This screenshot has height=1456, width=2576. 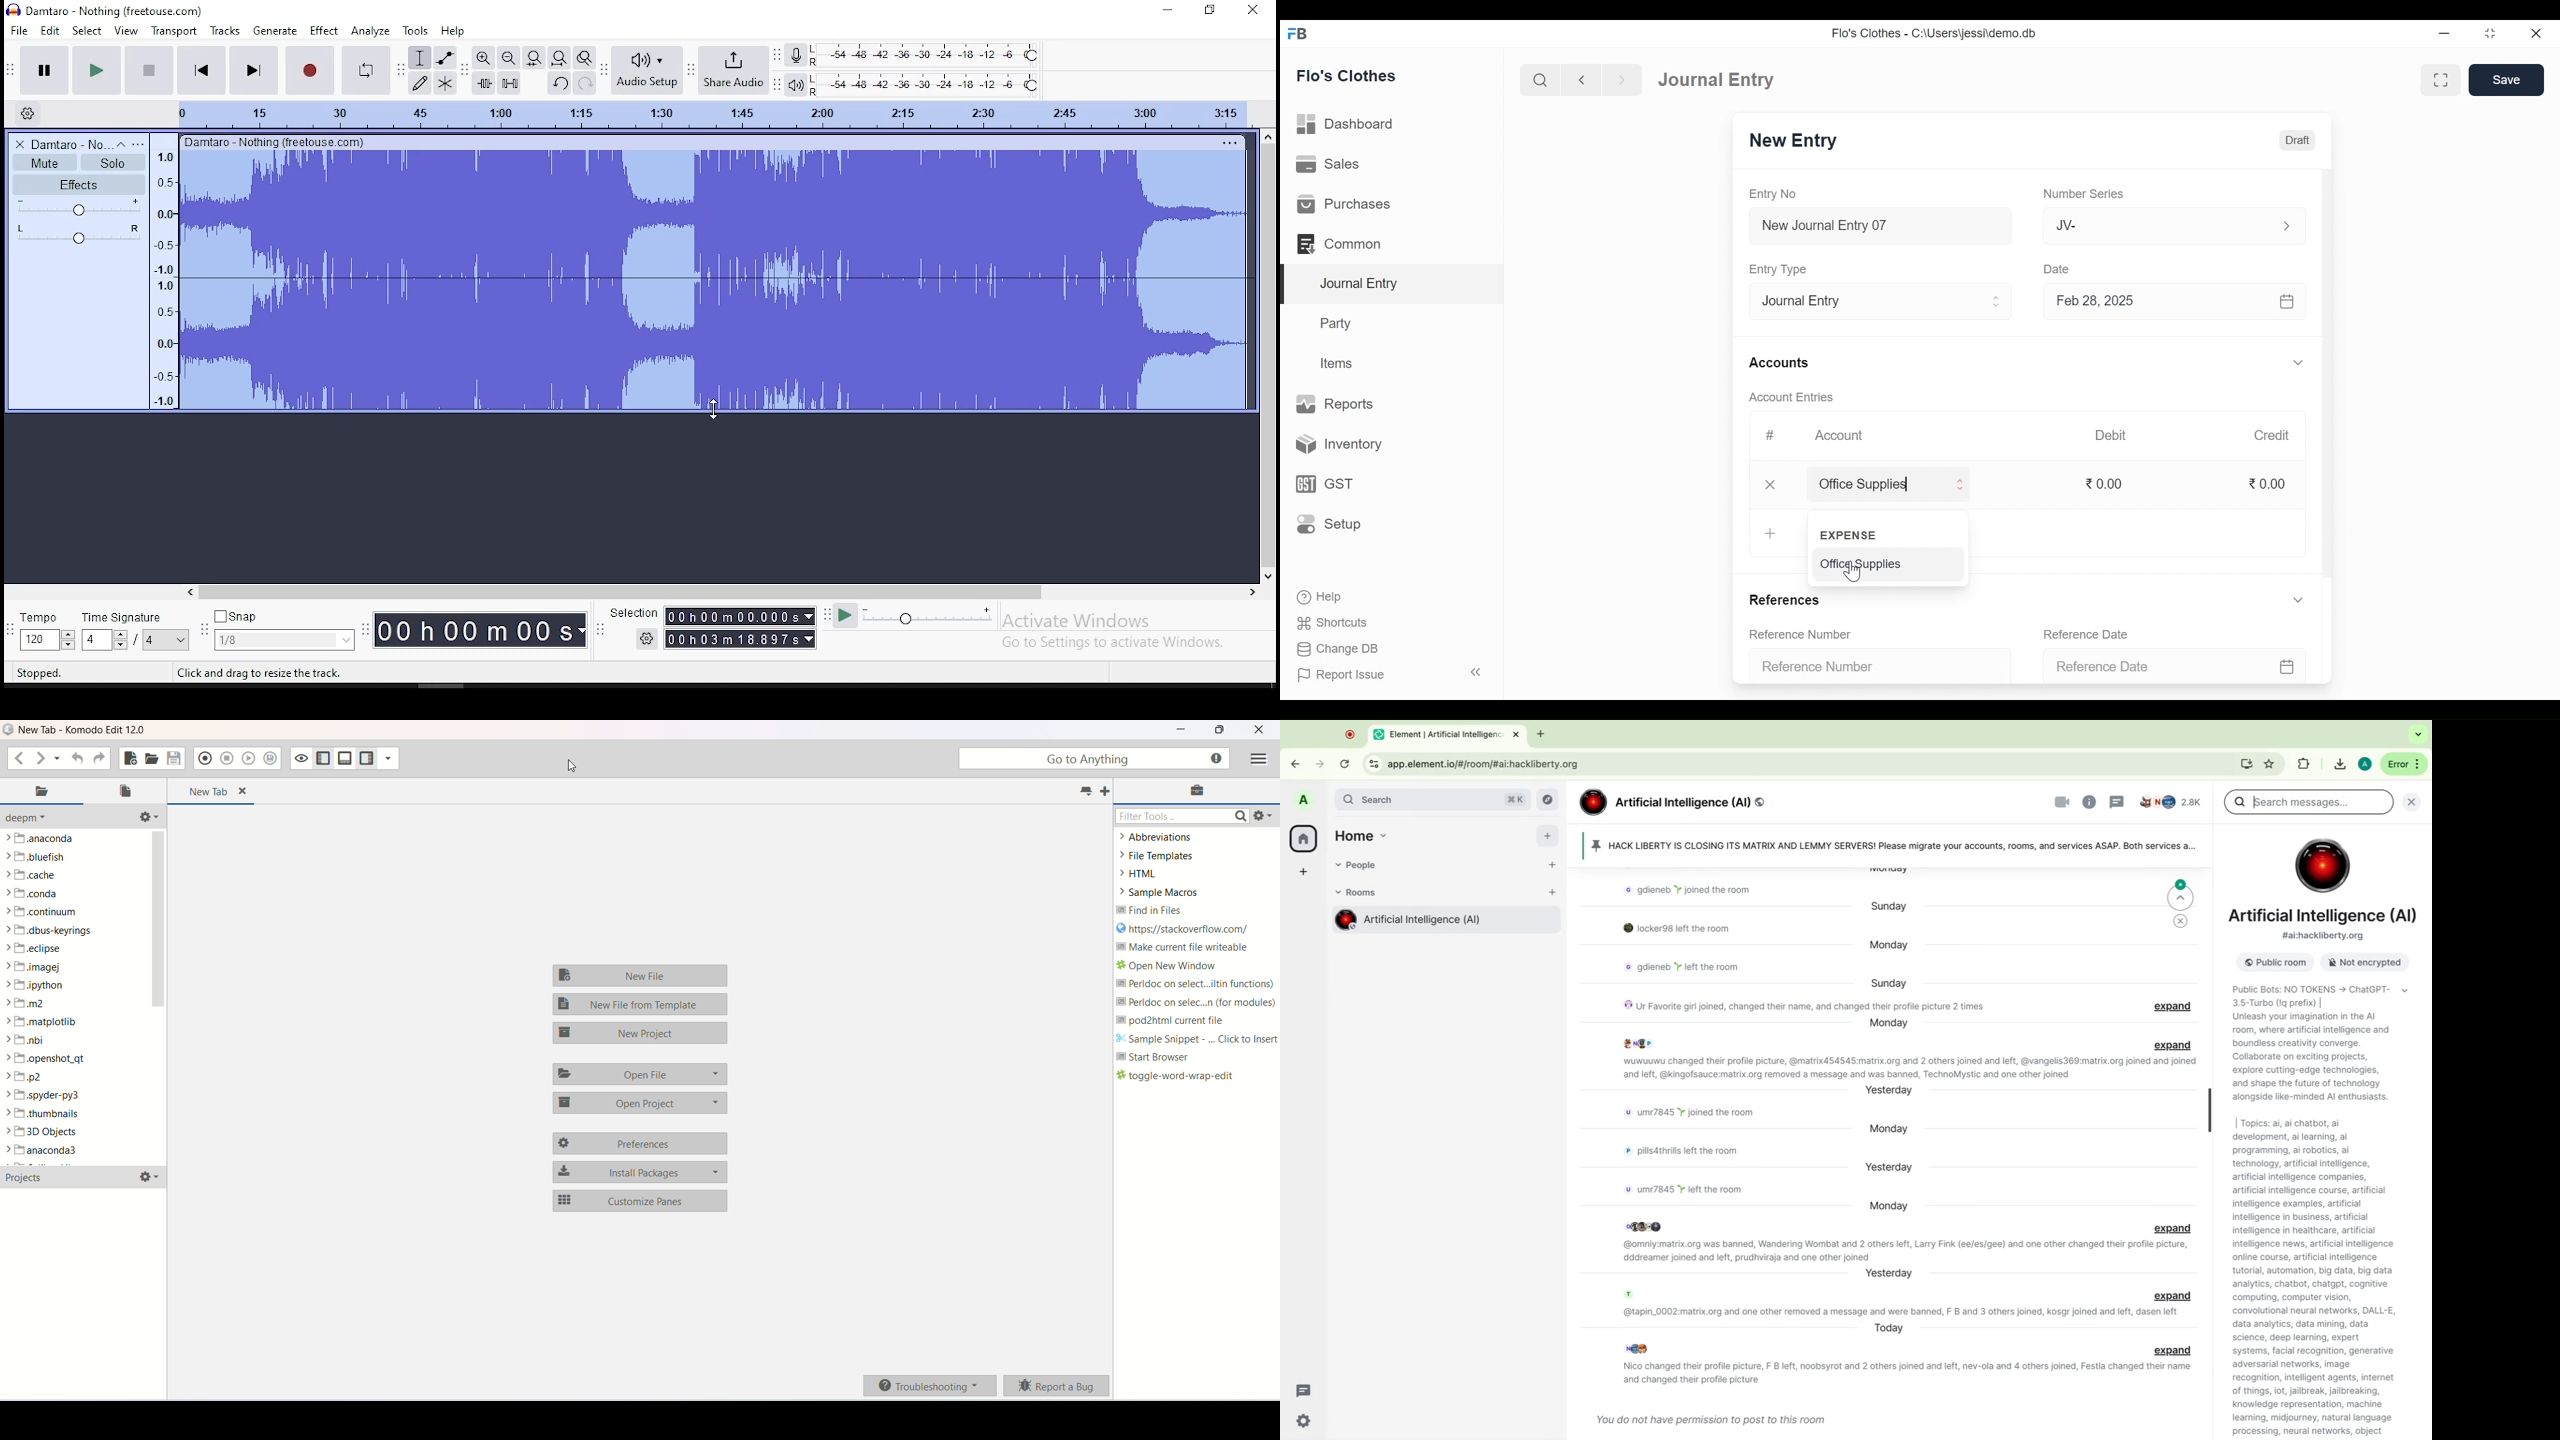 What do you see at coordinates (510, 82) in the screenshot?
I see `silence audio selection` at bounding box center [510, 82].